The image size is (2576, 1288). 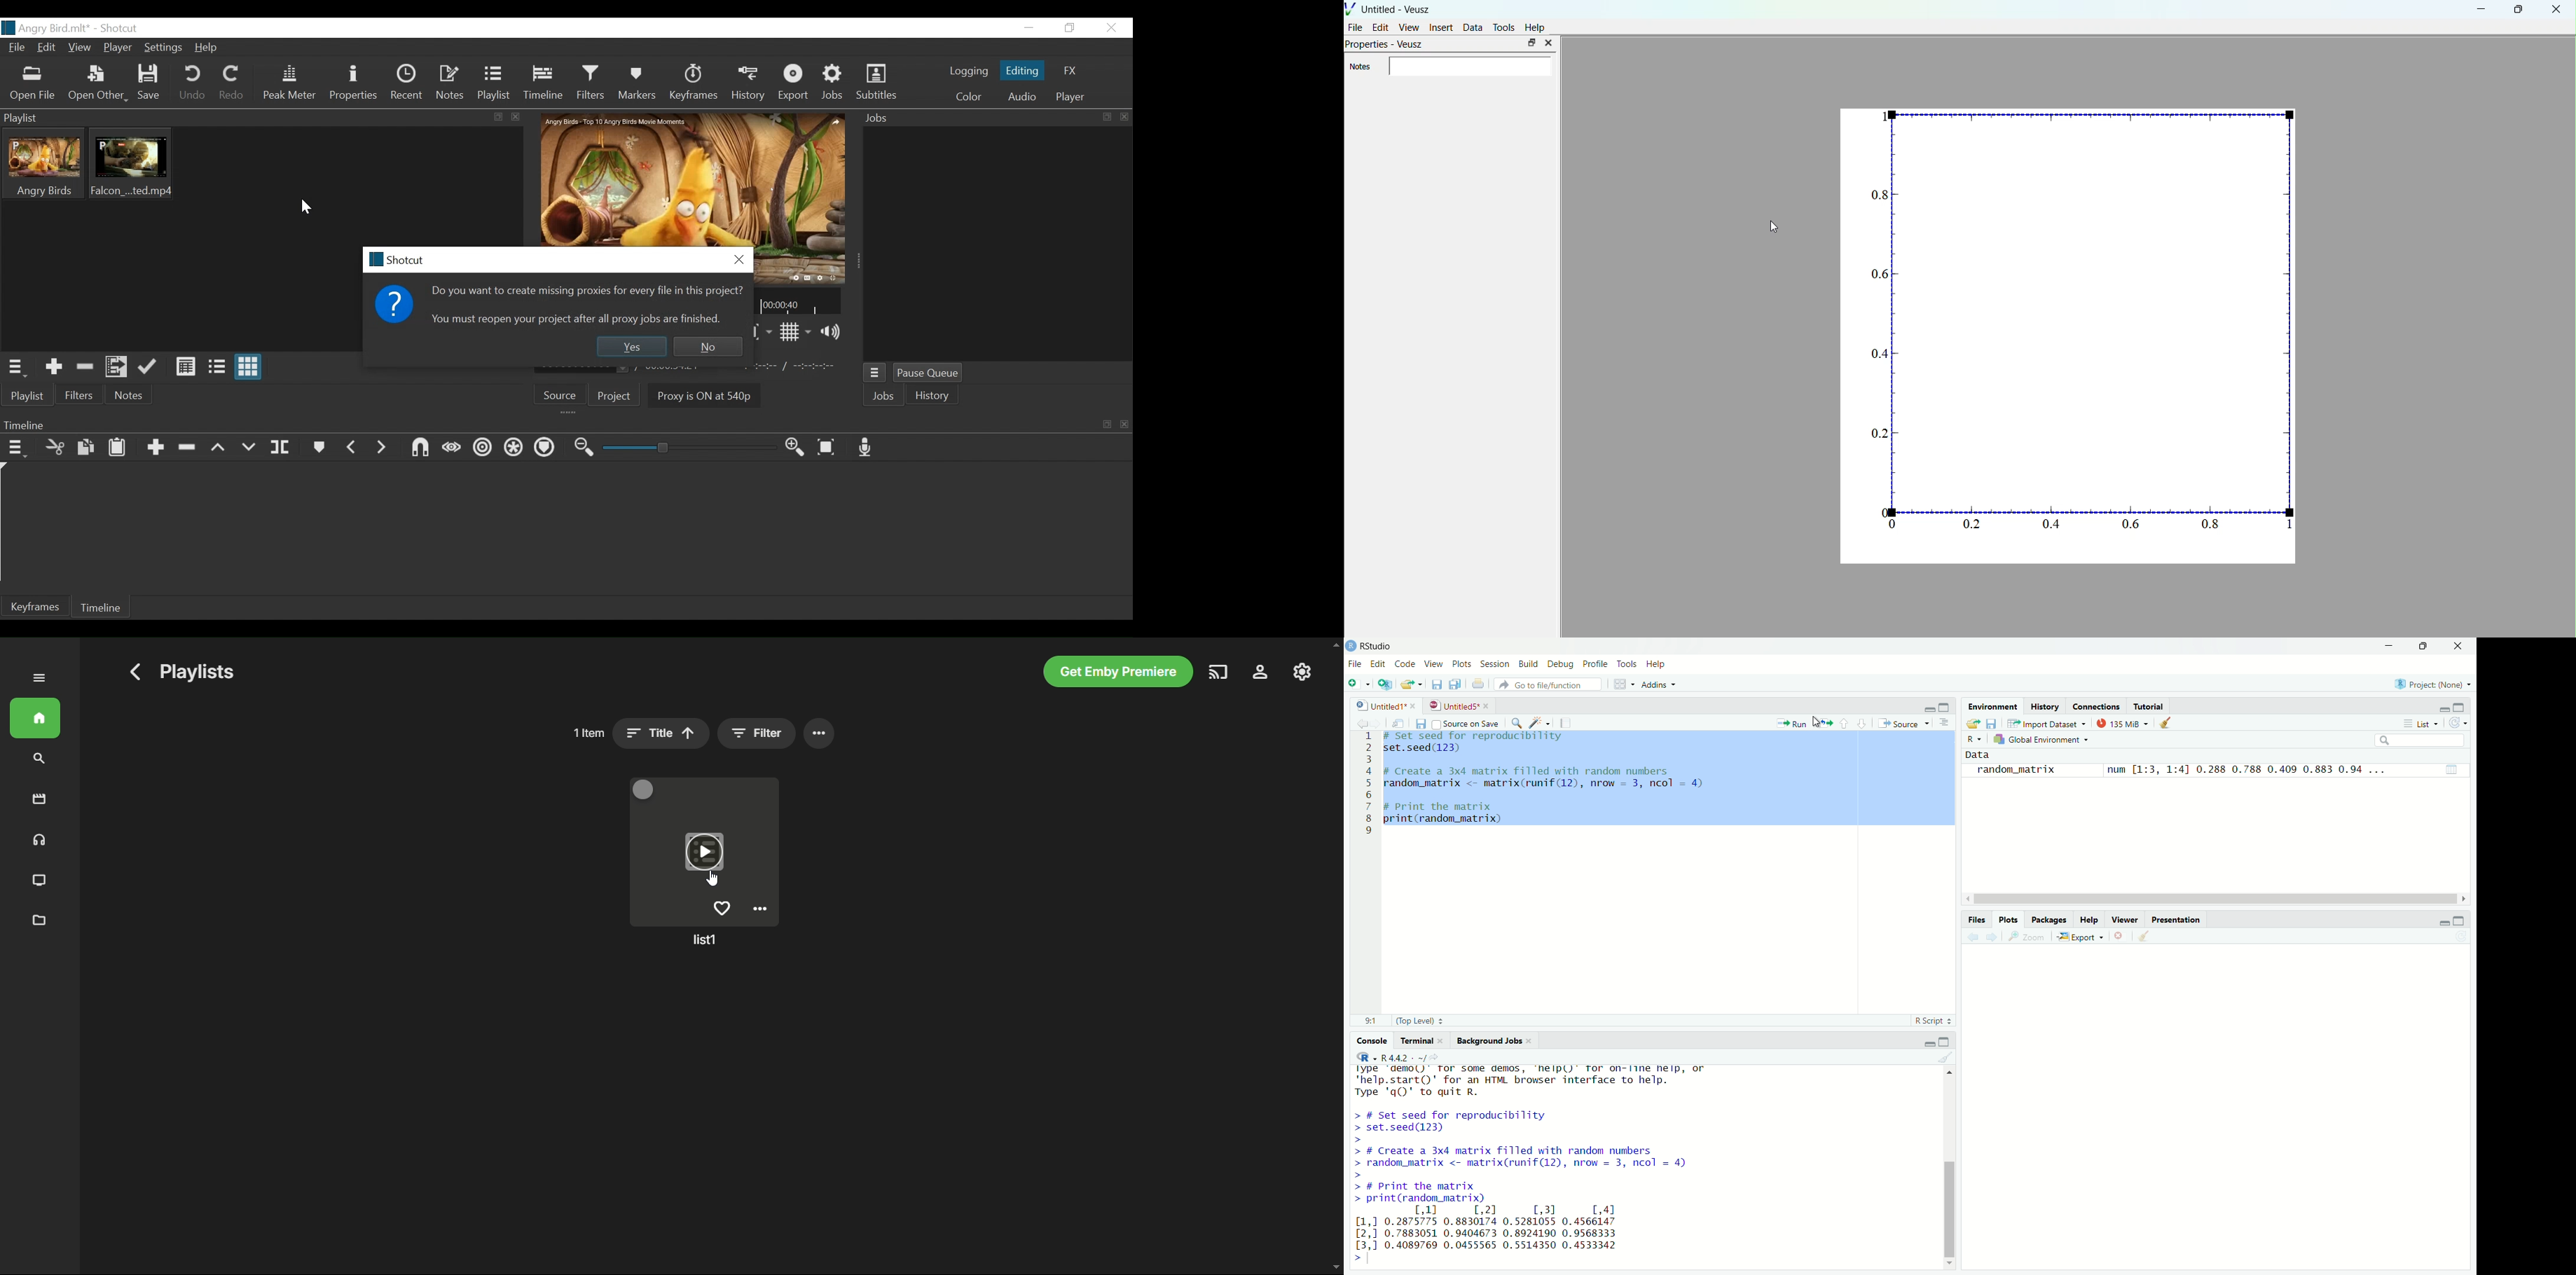 What do you see at coordinates (2025, 939) in the screenshot?
I see `zoom` at bounding box center [2025, 939].